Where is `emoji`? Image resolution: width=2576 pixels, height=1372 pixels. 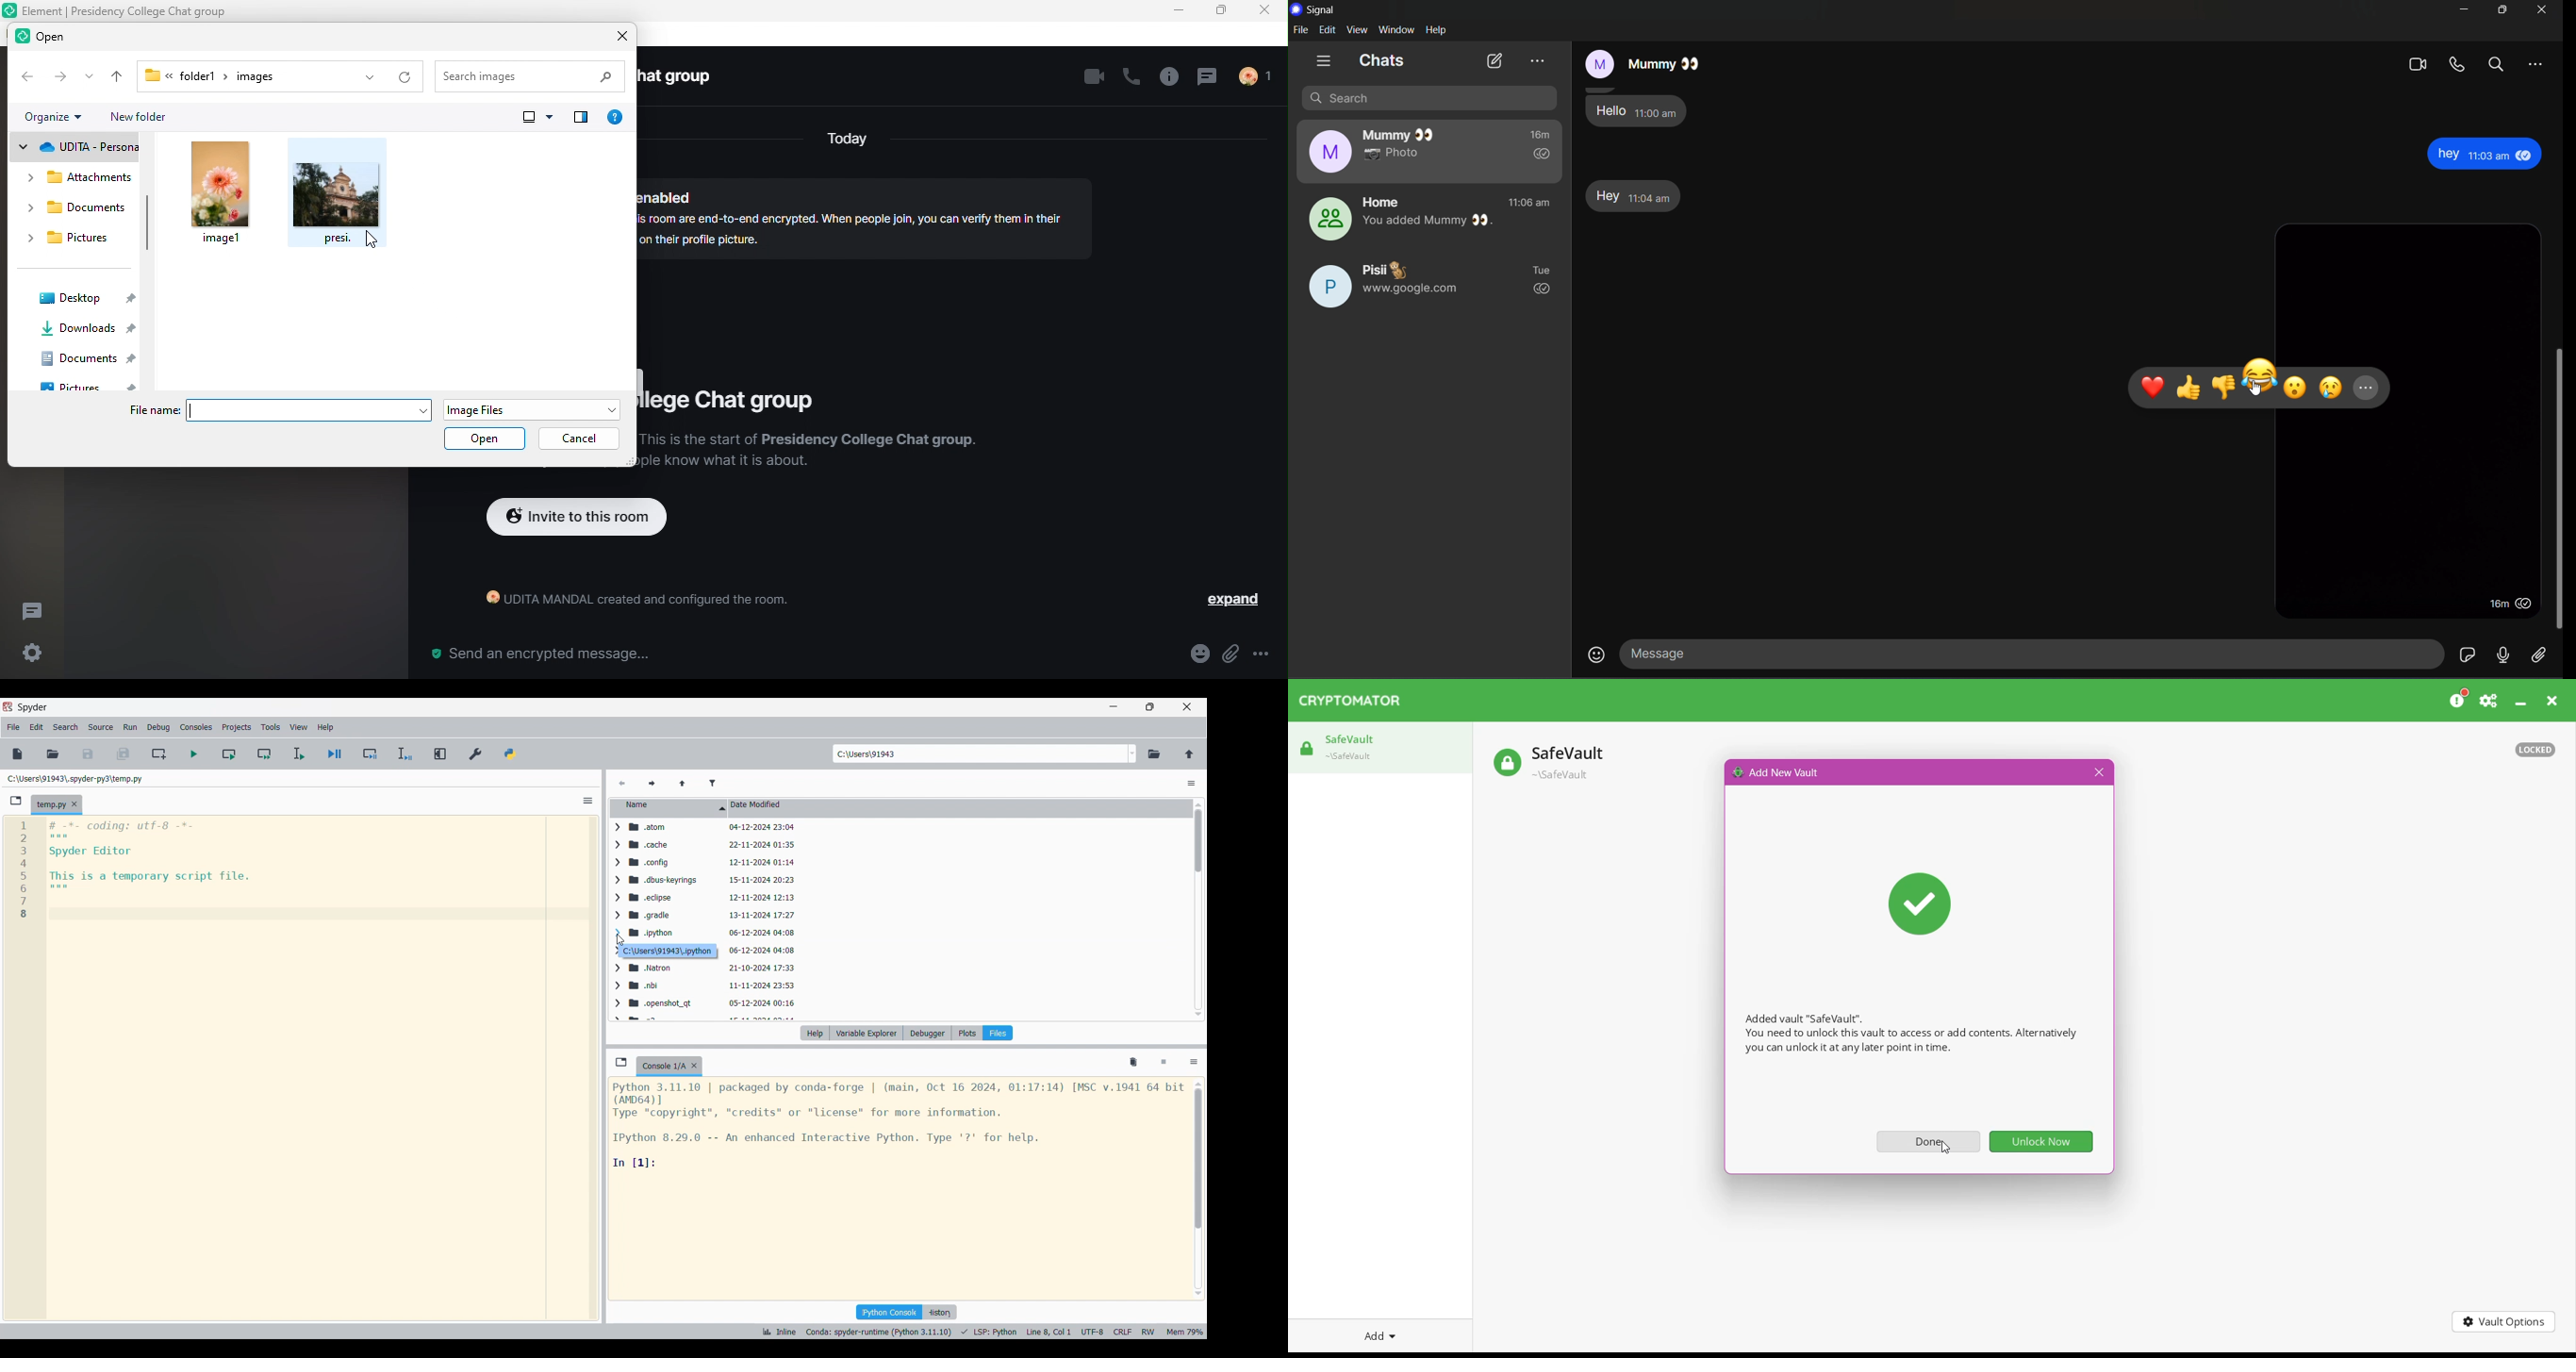 emoji is located at coordinates (1190, 654).